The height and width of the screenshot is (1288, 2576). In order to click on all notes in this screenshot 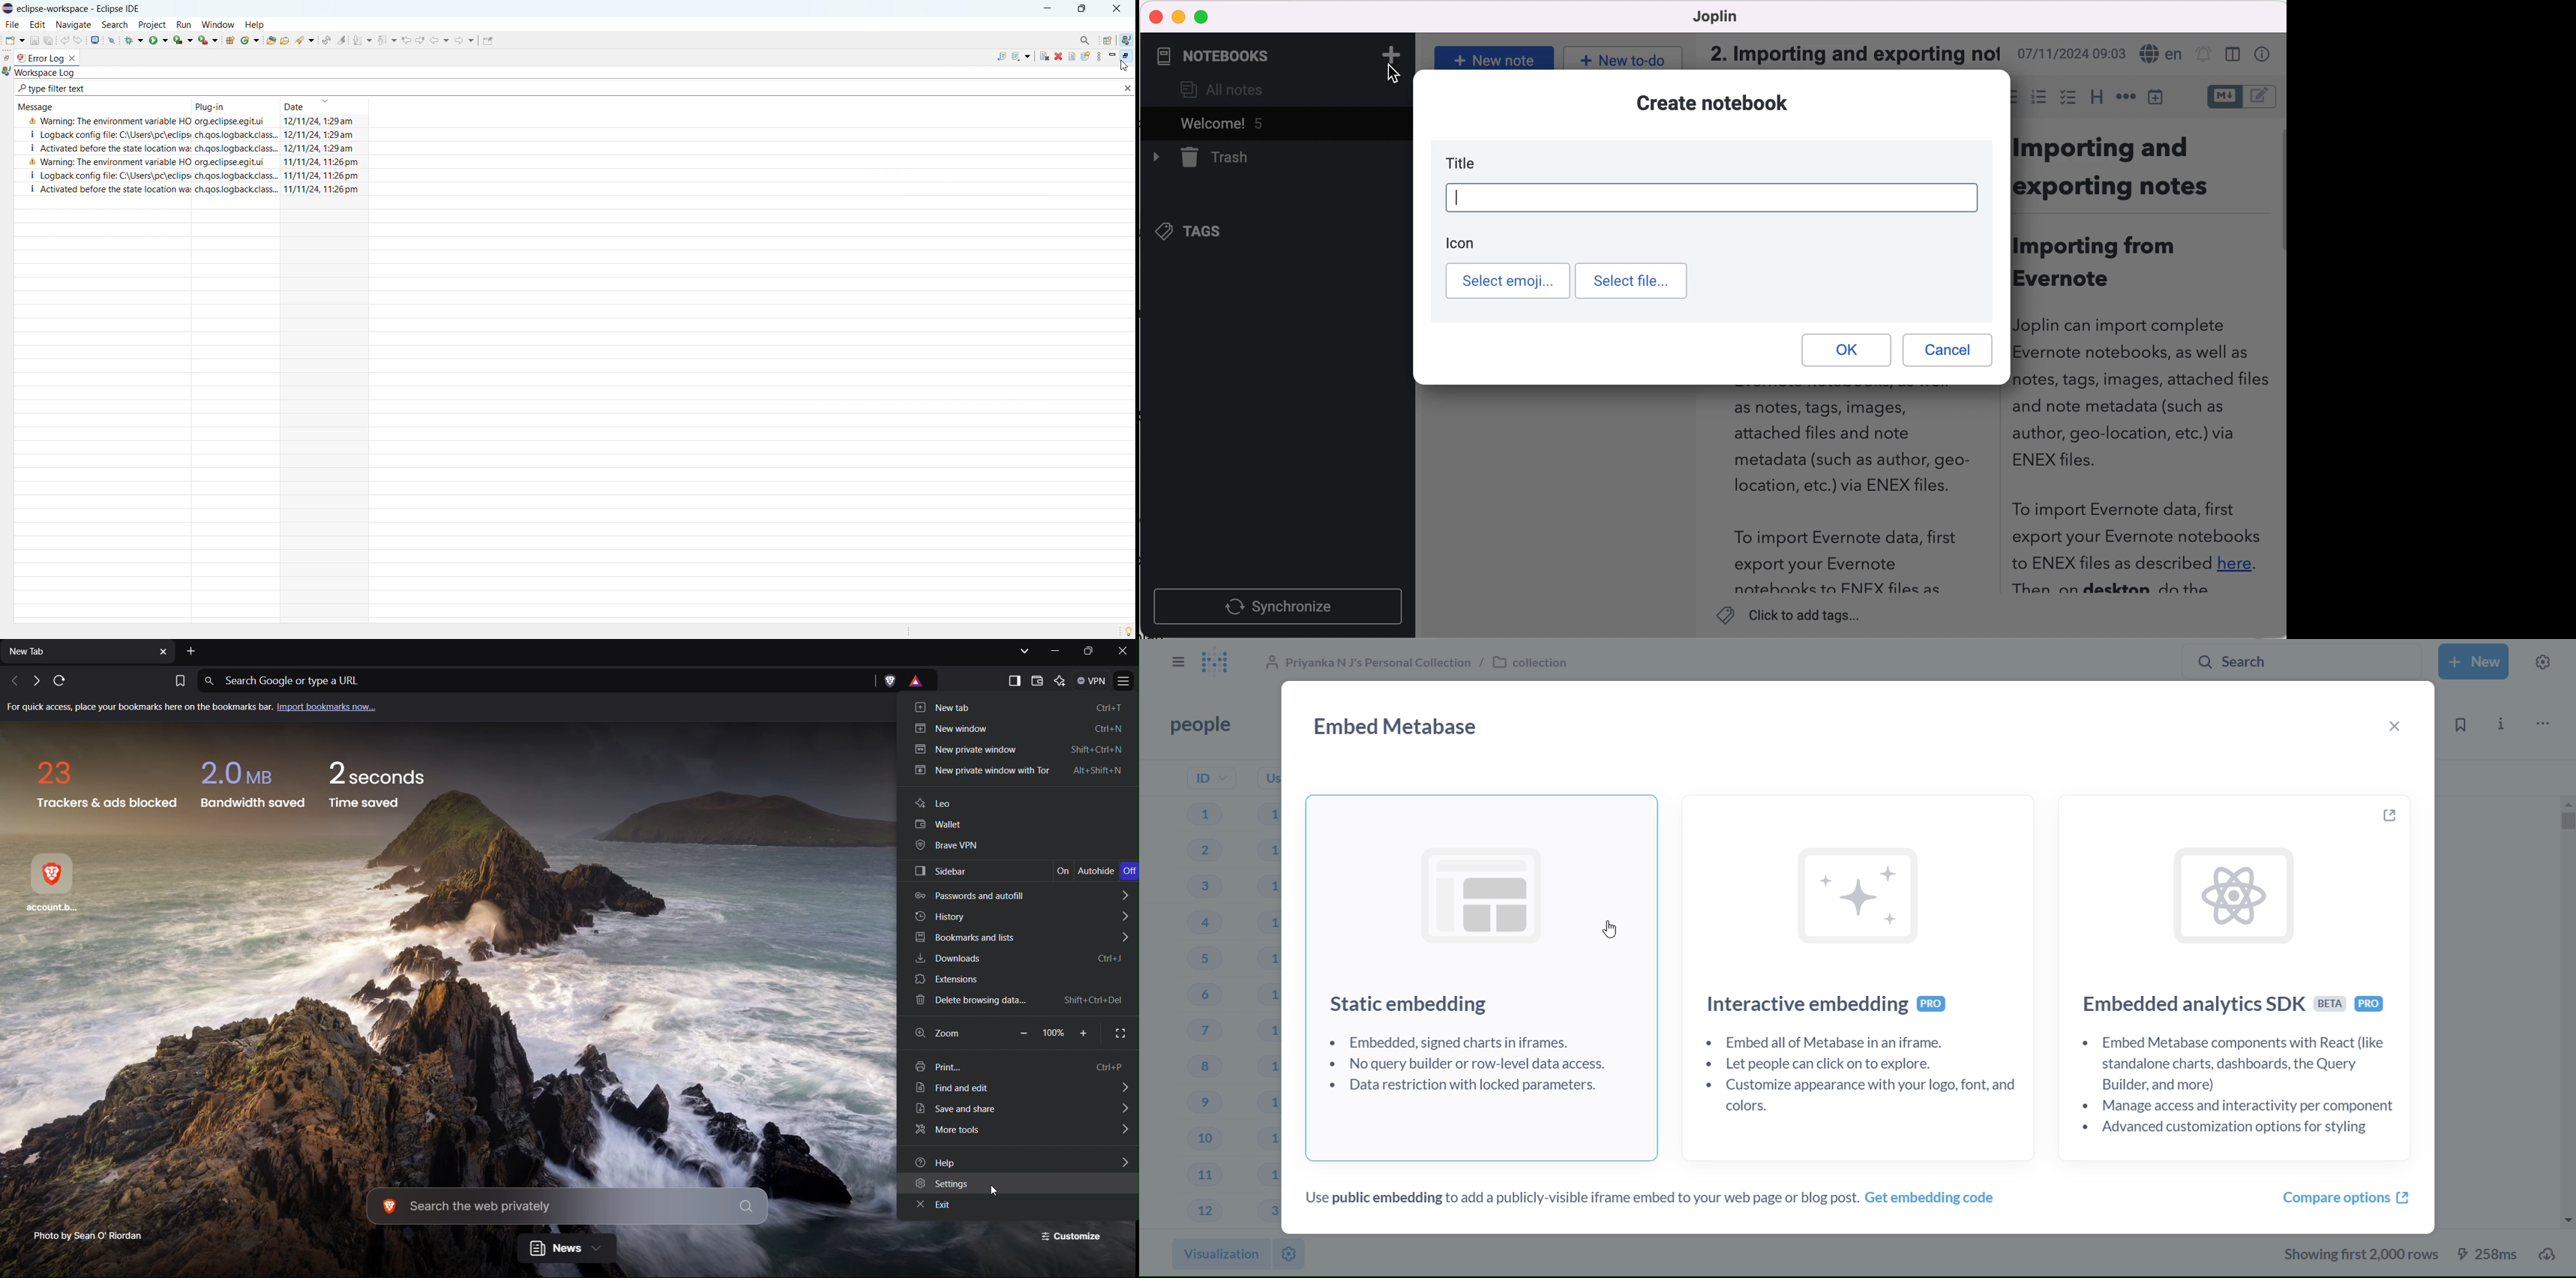, I will do `click(1222, 91)`.